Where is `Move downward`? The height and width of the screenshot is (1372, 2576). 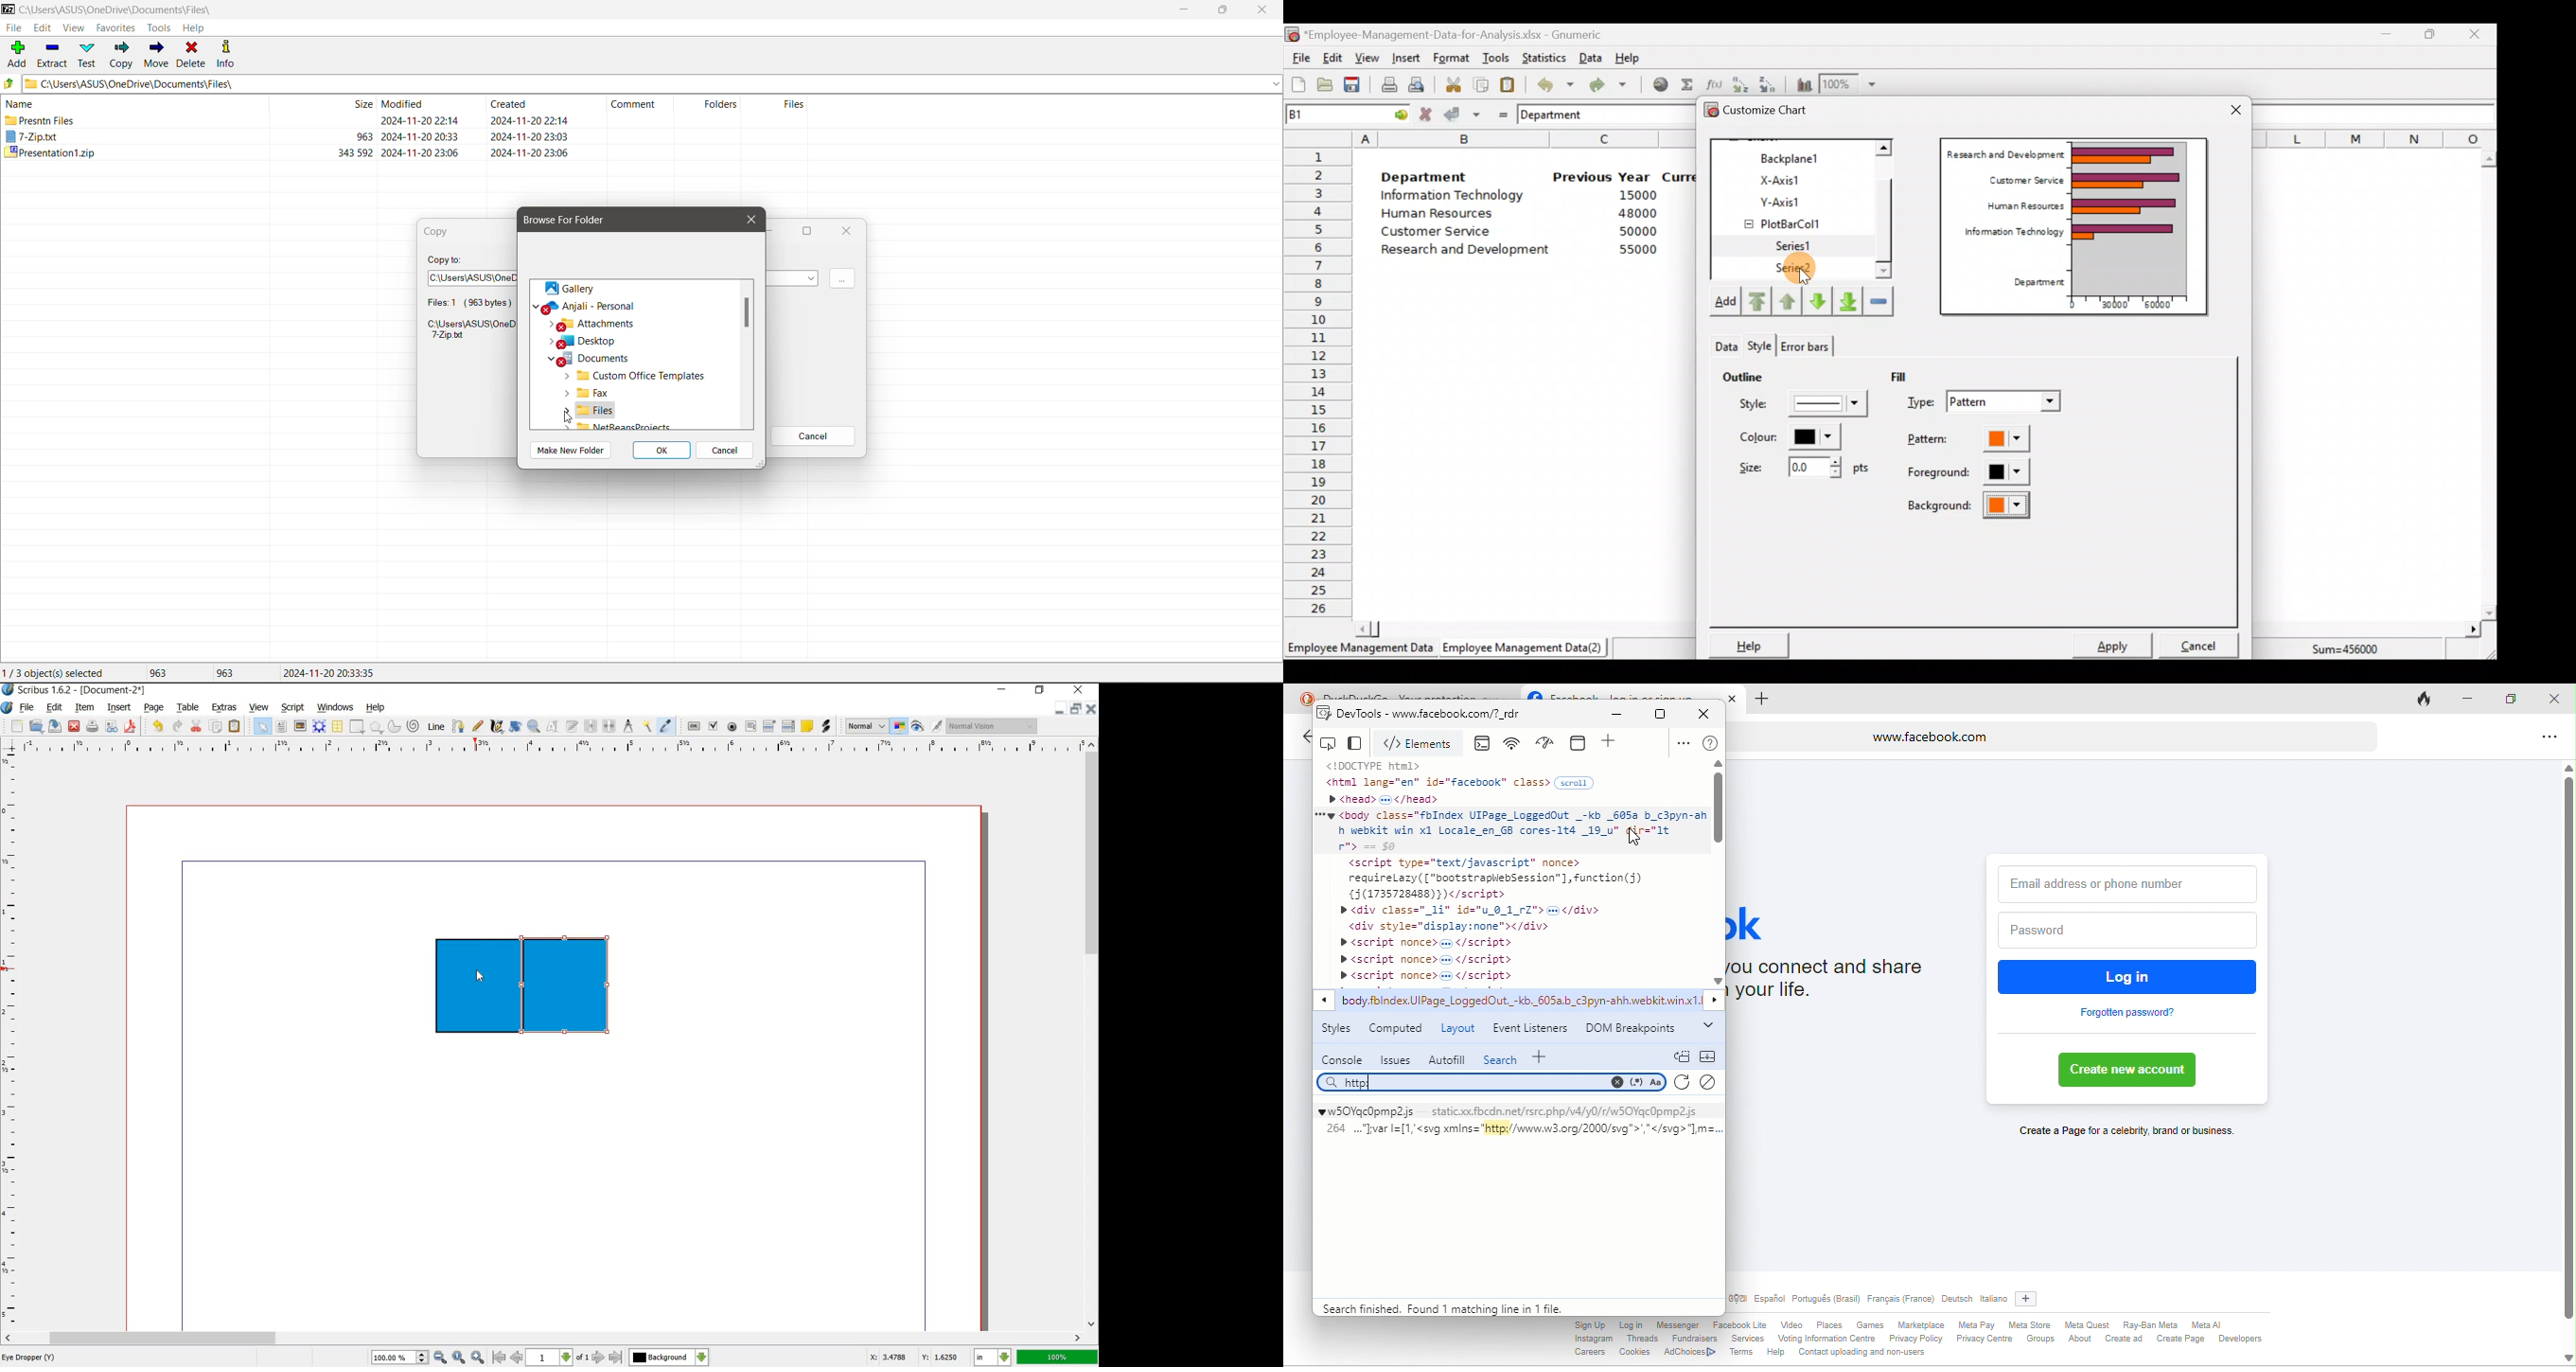
Move downward is located at coordinates (1849, 300).